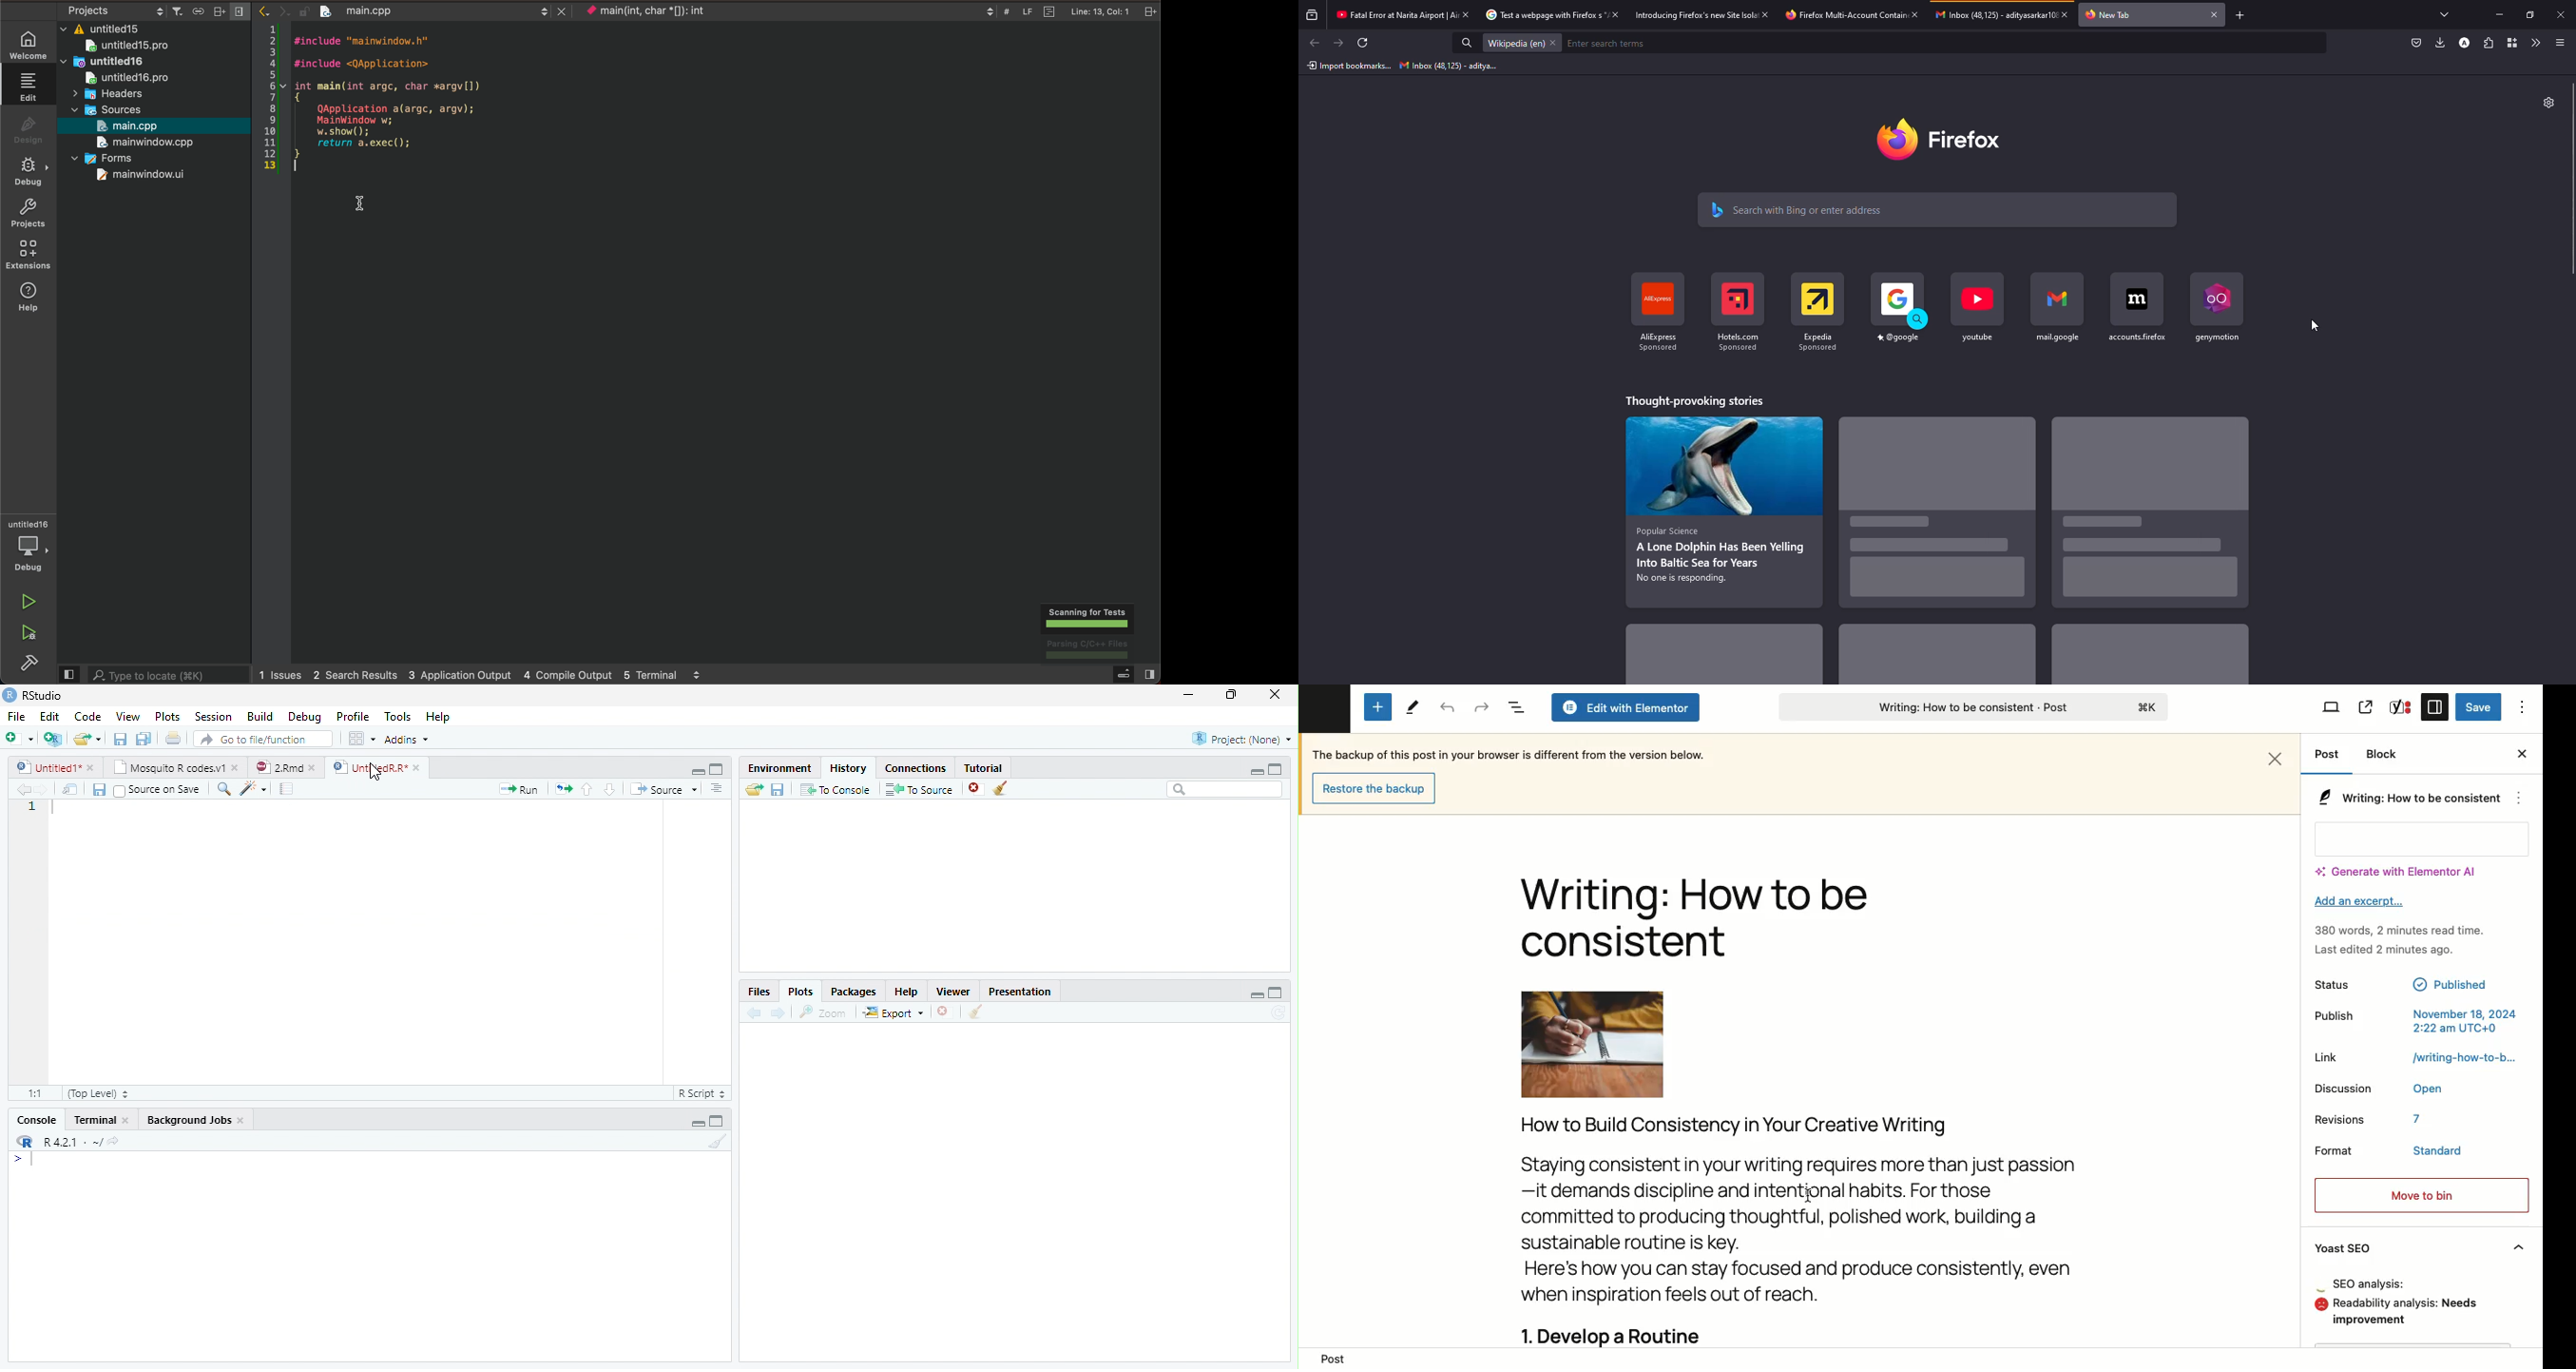 The image size is (2576, 1372). What do you see at coordinates (98, 789) in the screenshot?
I see `Save current document` at bounding box center [98, 789].